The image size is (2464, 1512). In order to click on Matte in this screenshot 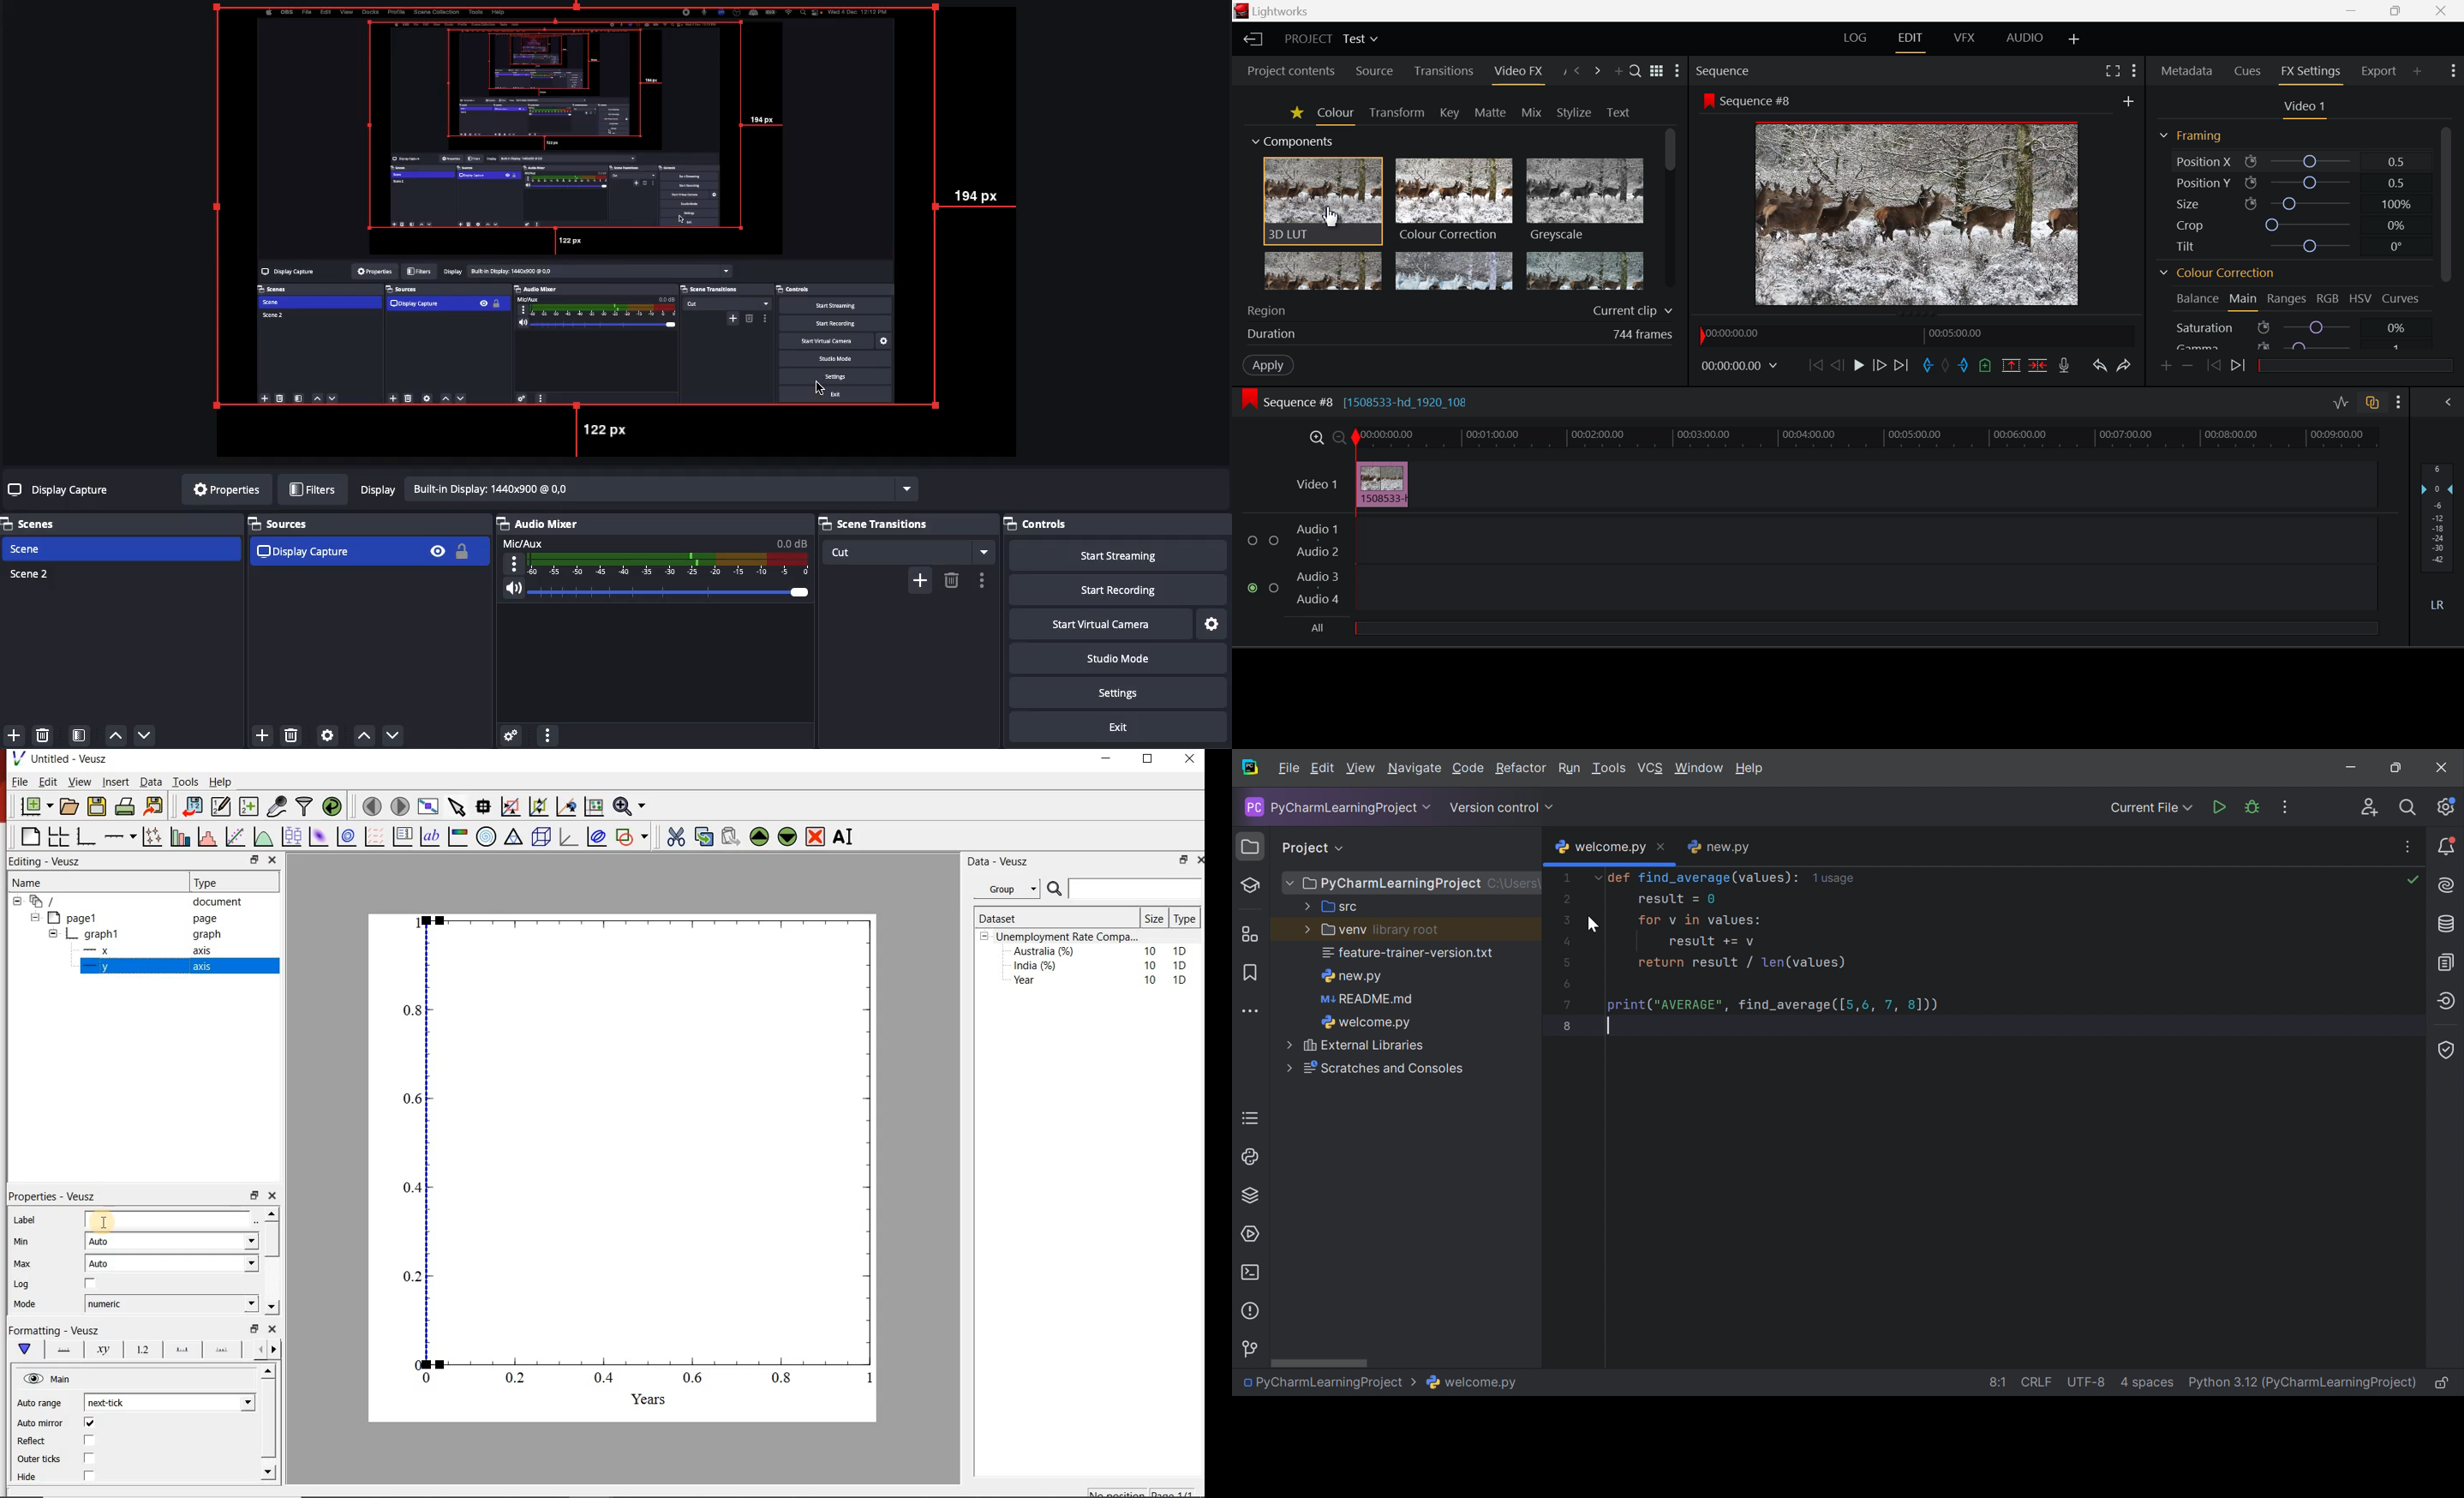, I will do `click(1487, 111)`.